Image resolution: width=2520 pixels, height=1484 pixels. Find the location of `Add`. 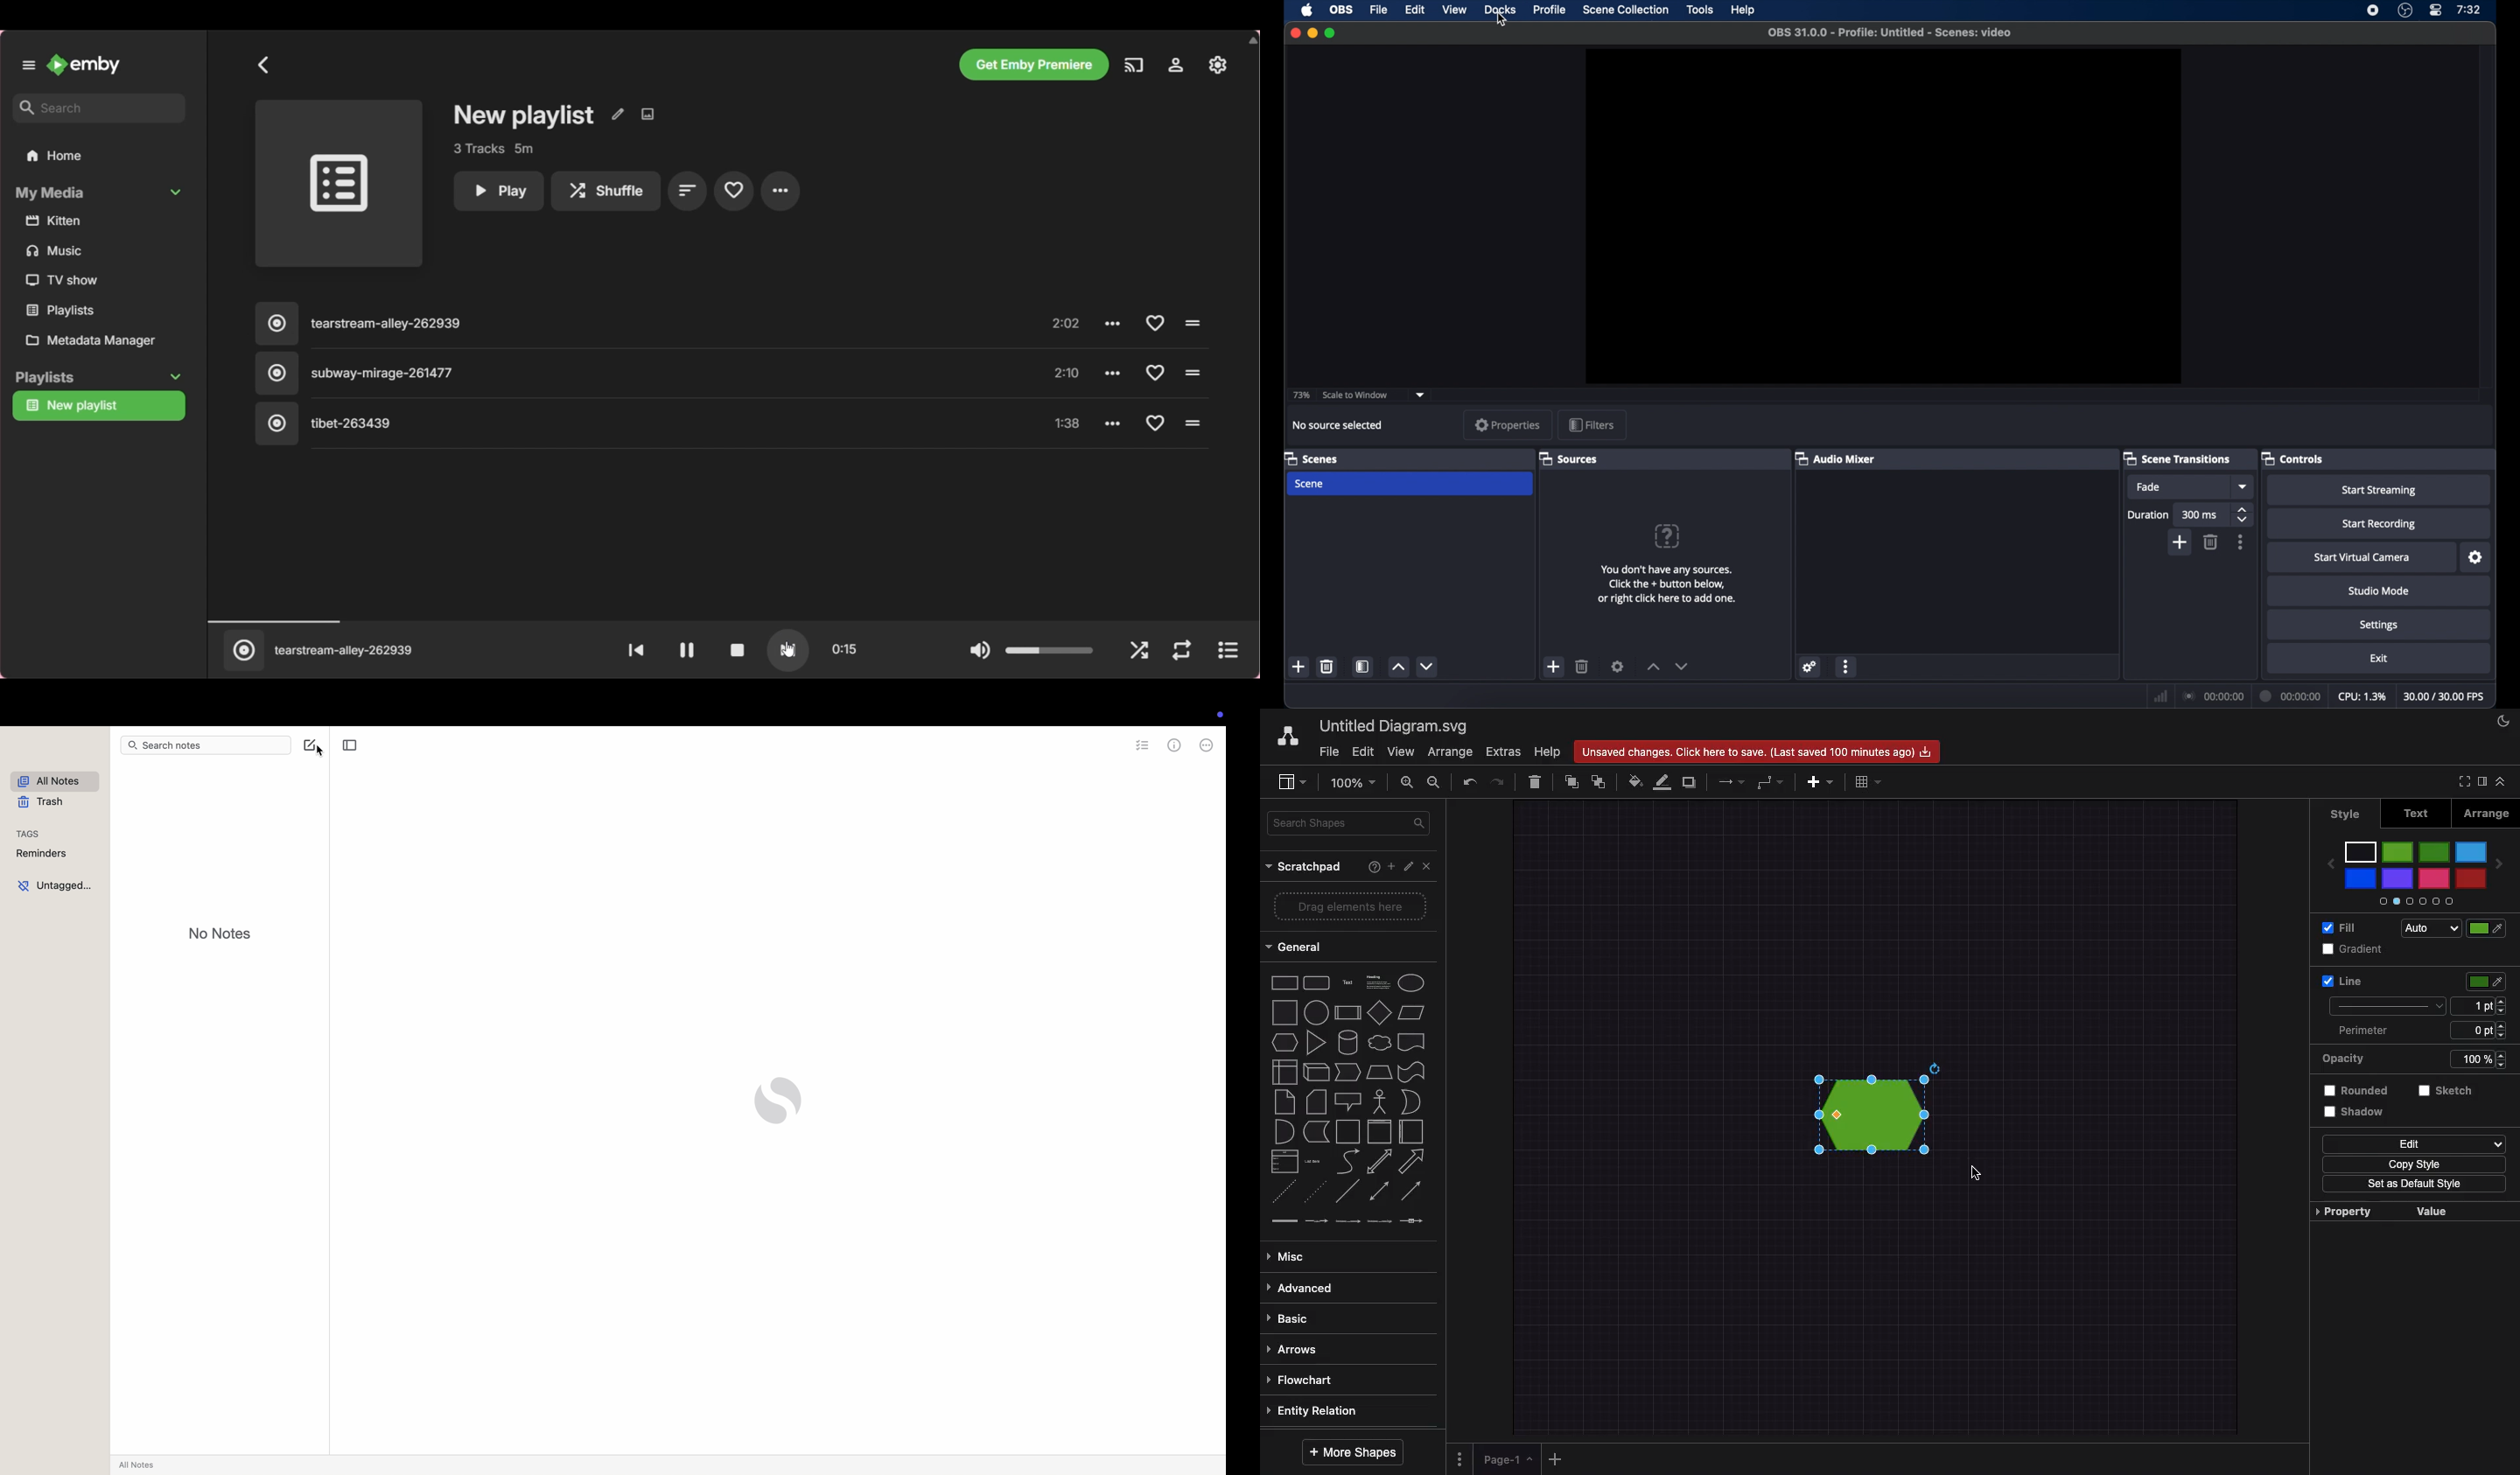

Add is located at coordinates (1823, 782).